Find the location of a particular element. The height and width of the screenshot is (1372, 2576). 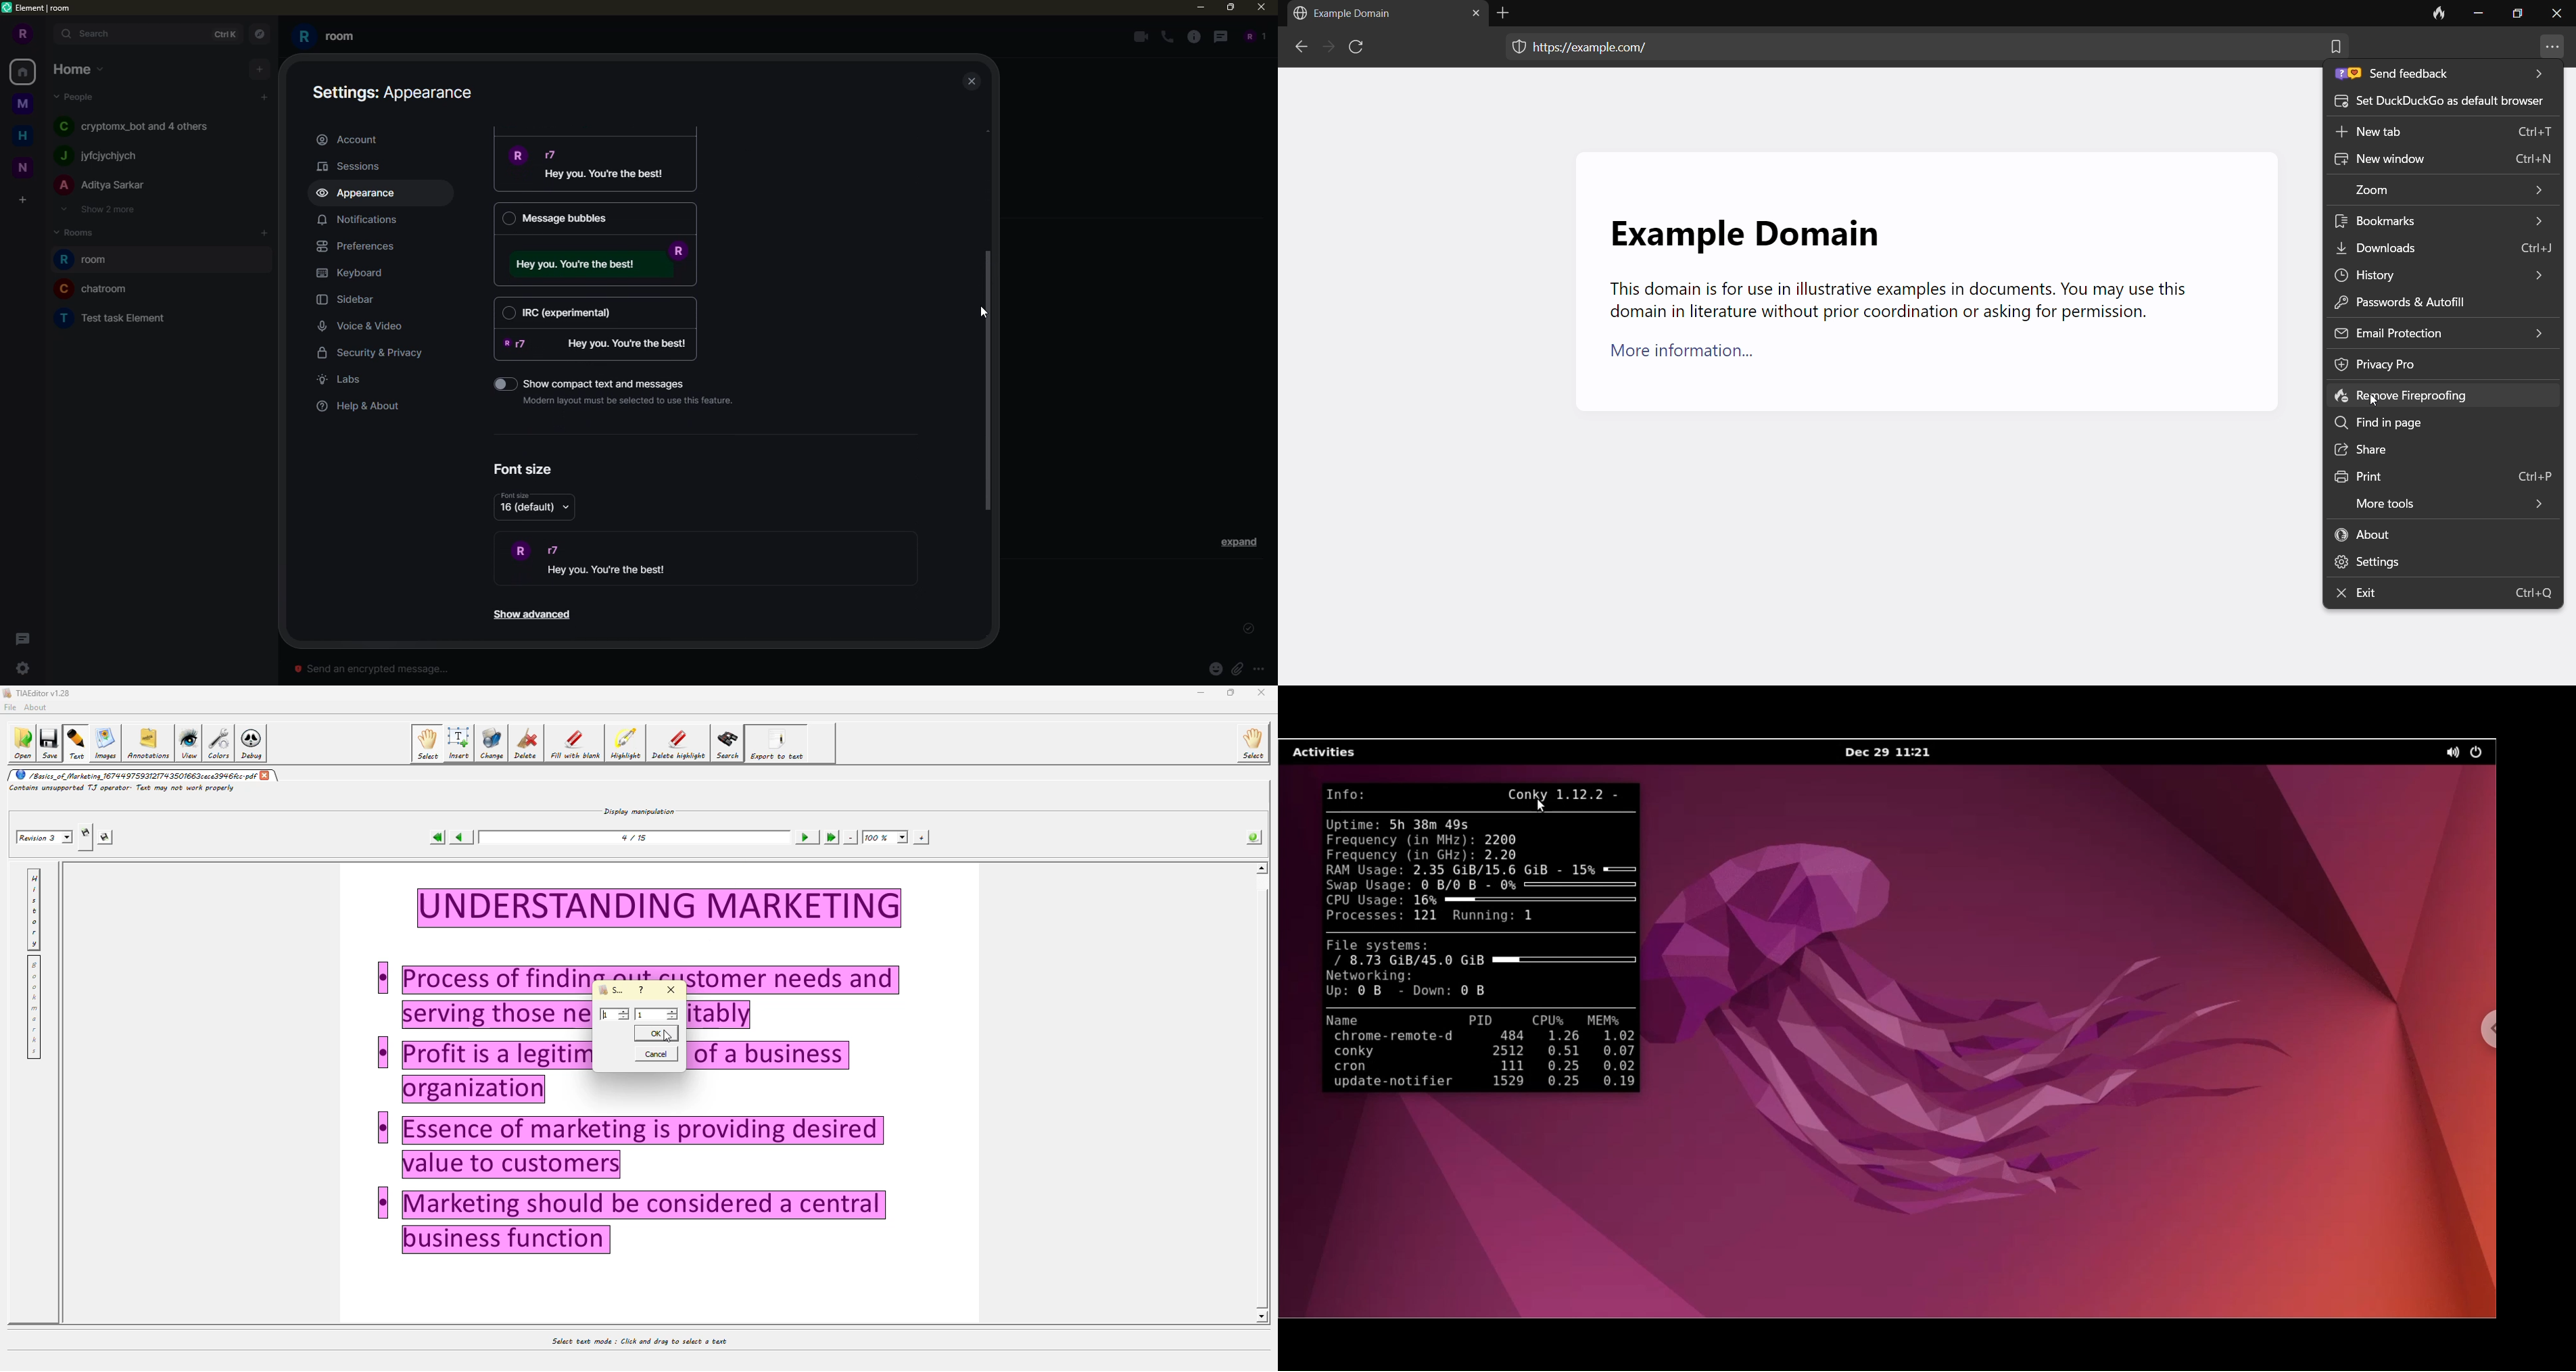

voice & video is located at coordinates (365, 327).